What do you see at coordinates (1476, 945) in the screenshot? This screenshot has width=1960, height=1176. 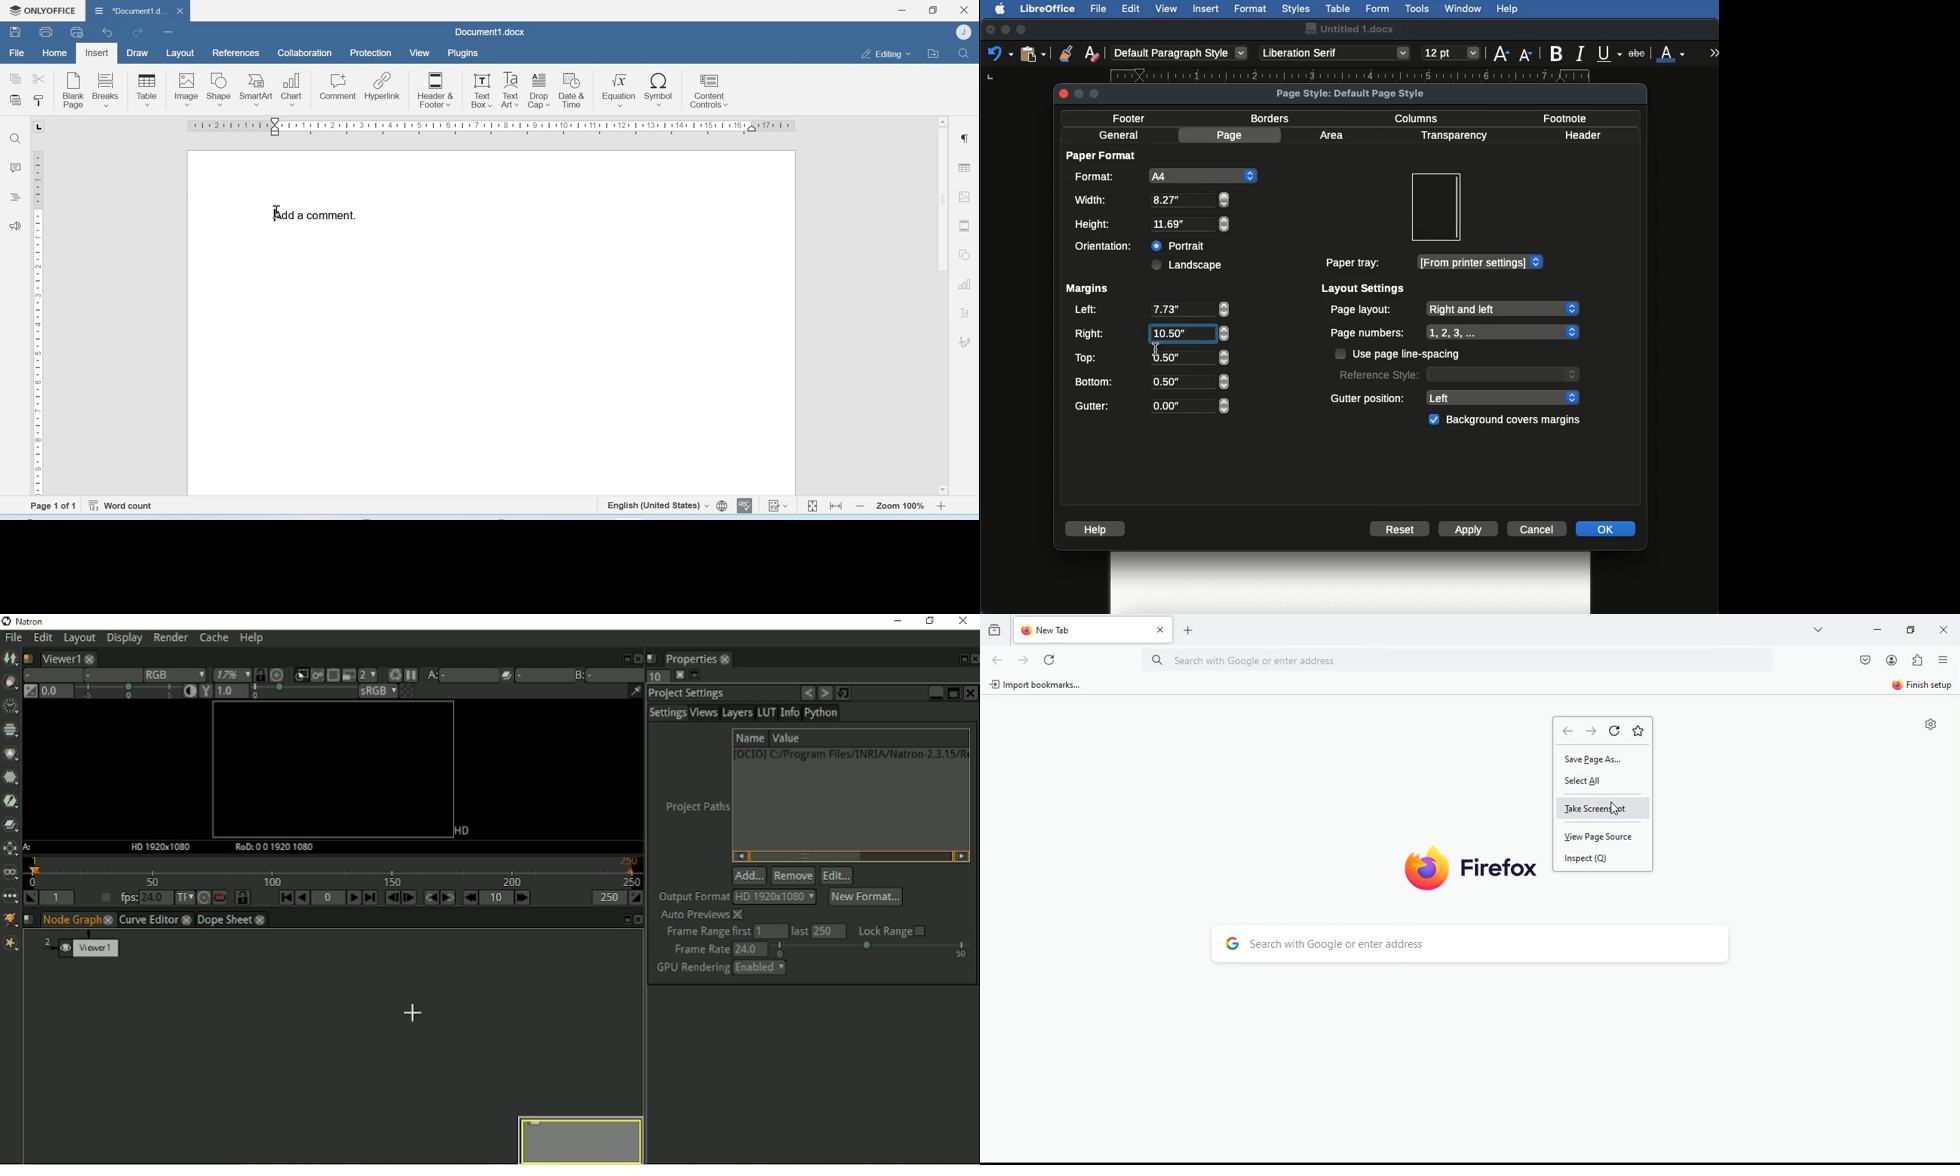 I see `search bar` at bounding box center [1476, 945].